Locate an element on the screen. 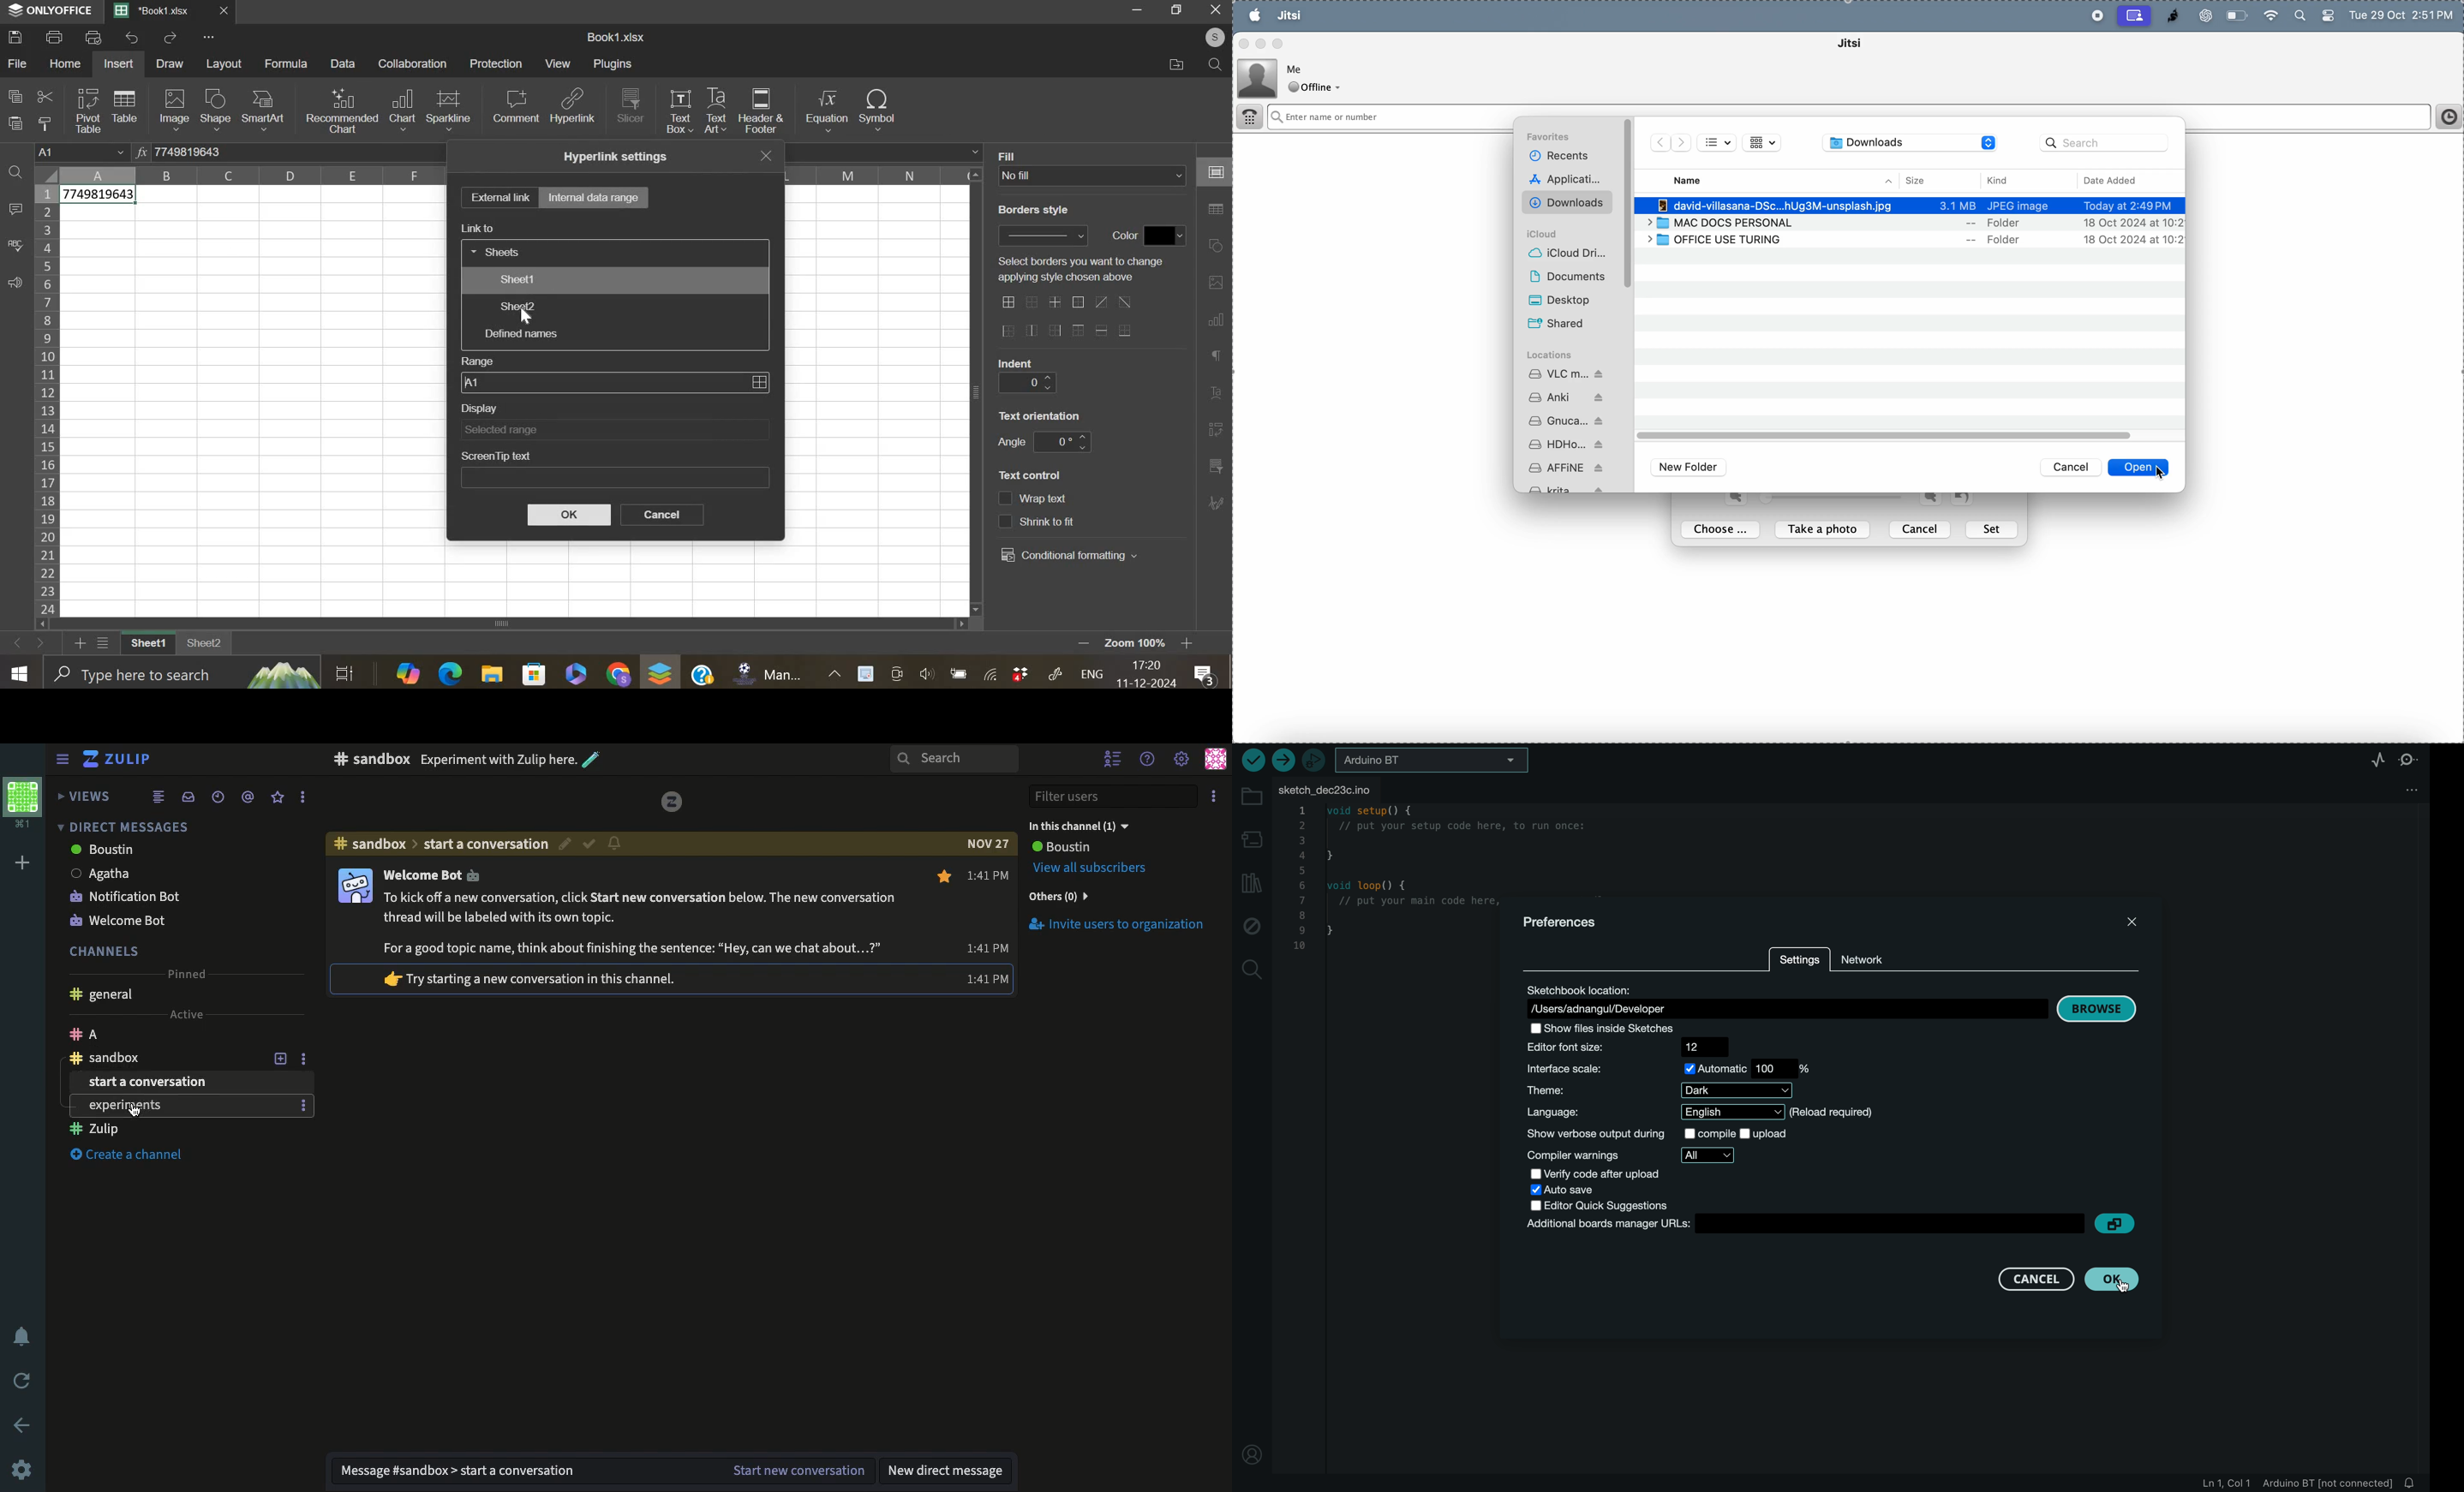 The image size is (2464, 1512). cancel is located at coordinates (662, 515).